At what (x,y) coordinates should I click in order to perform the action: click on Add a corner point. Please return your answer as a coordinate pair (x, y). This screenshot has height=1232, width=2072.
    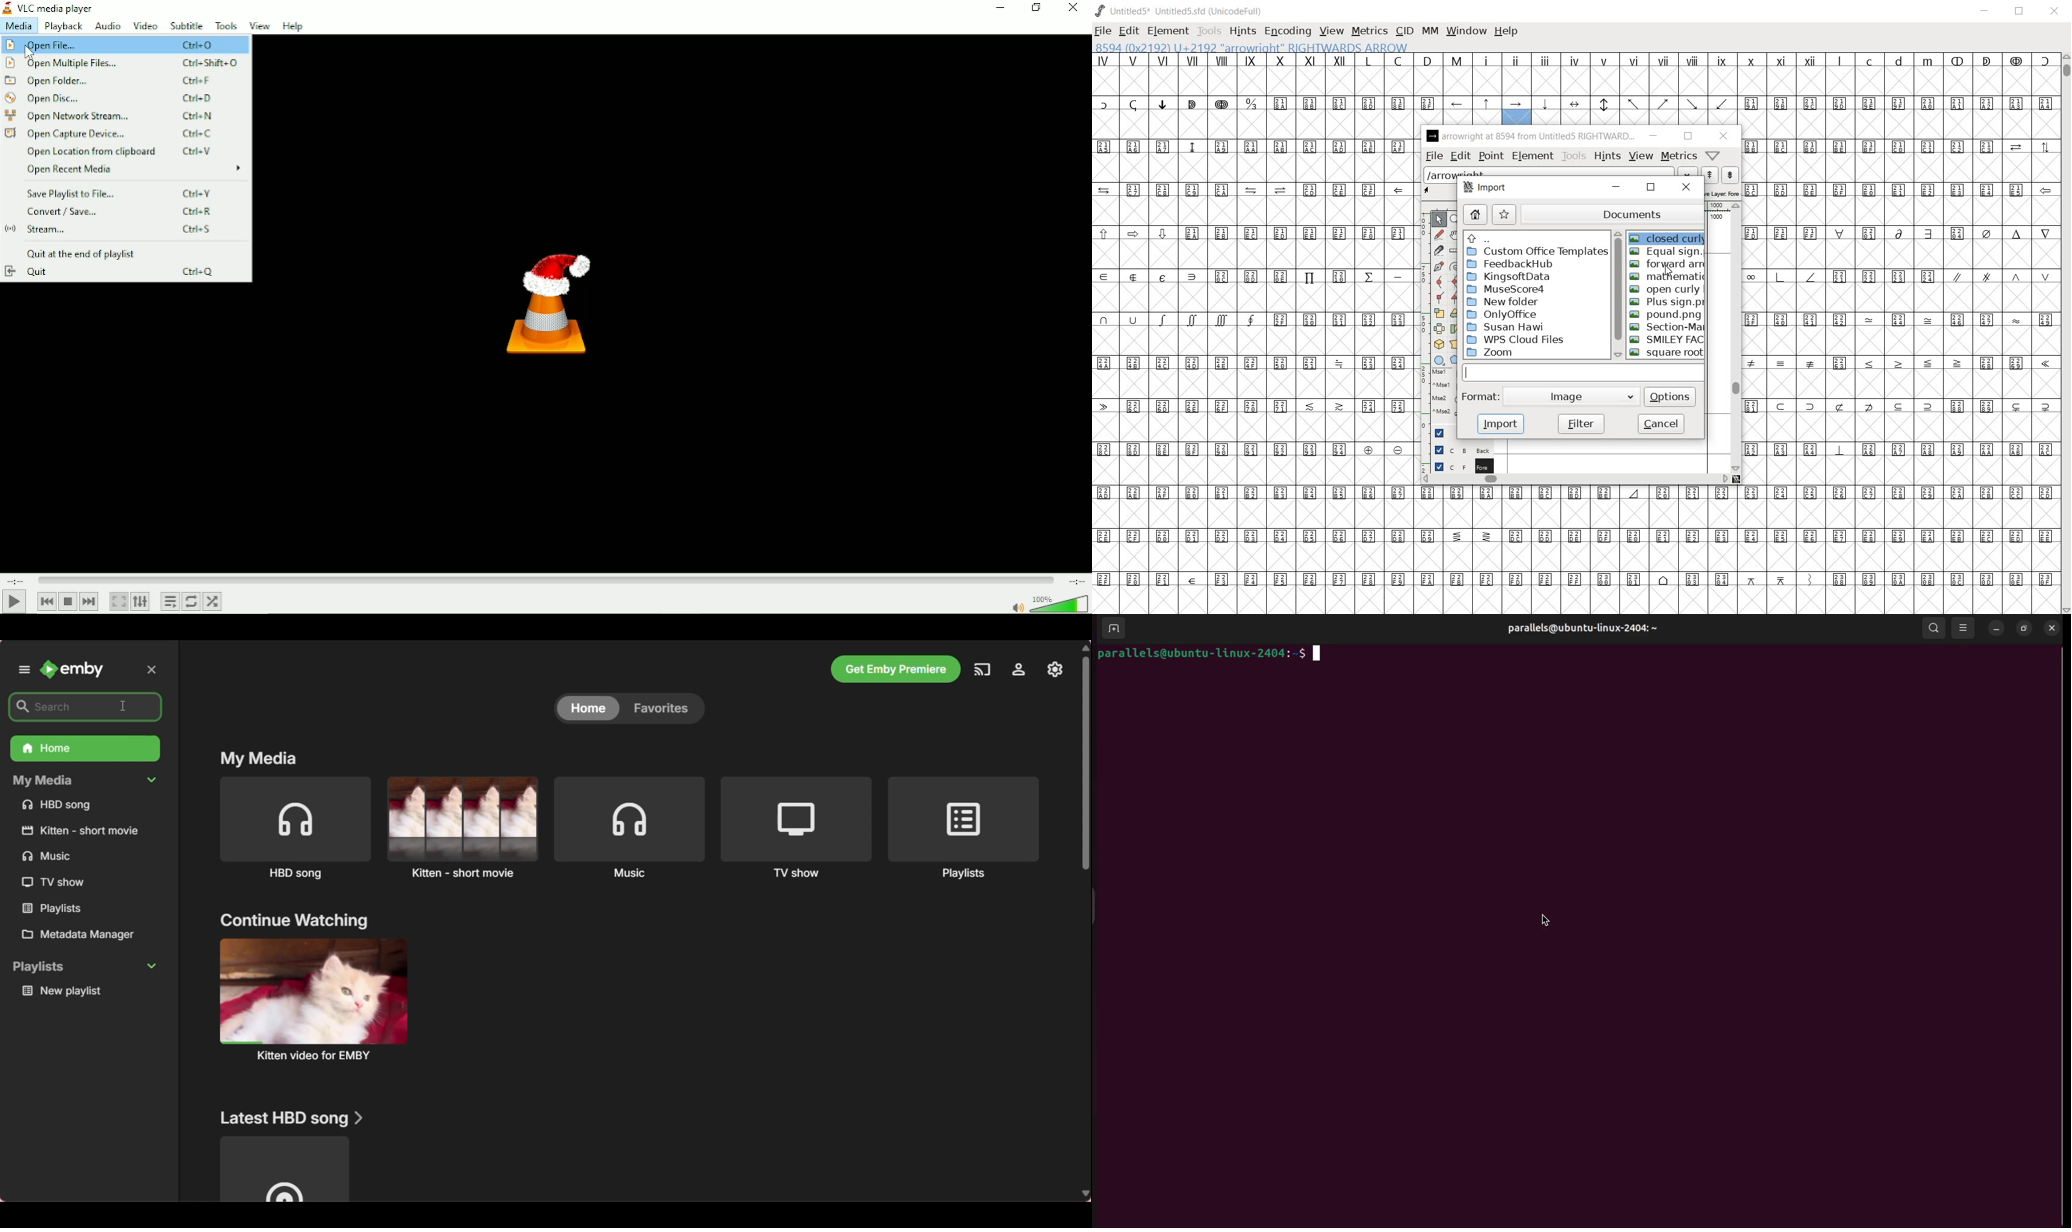
    Looking at the image, I should click on (1455, 297).